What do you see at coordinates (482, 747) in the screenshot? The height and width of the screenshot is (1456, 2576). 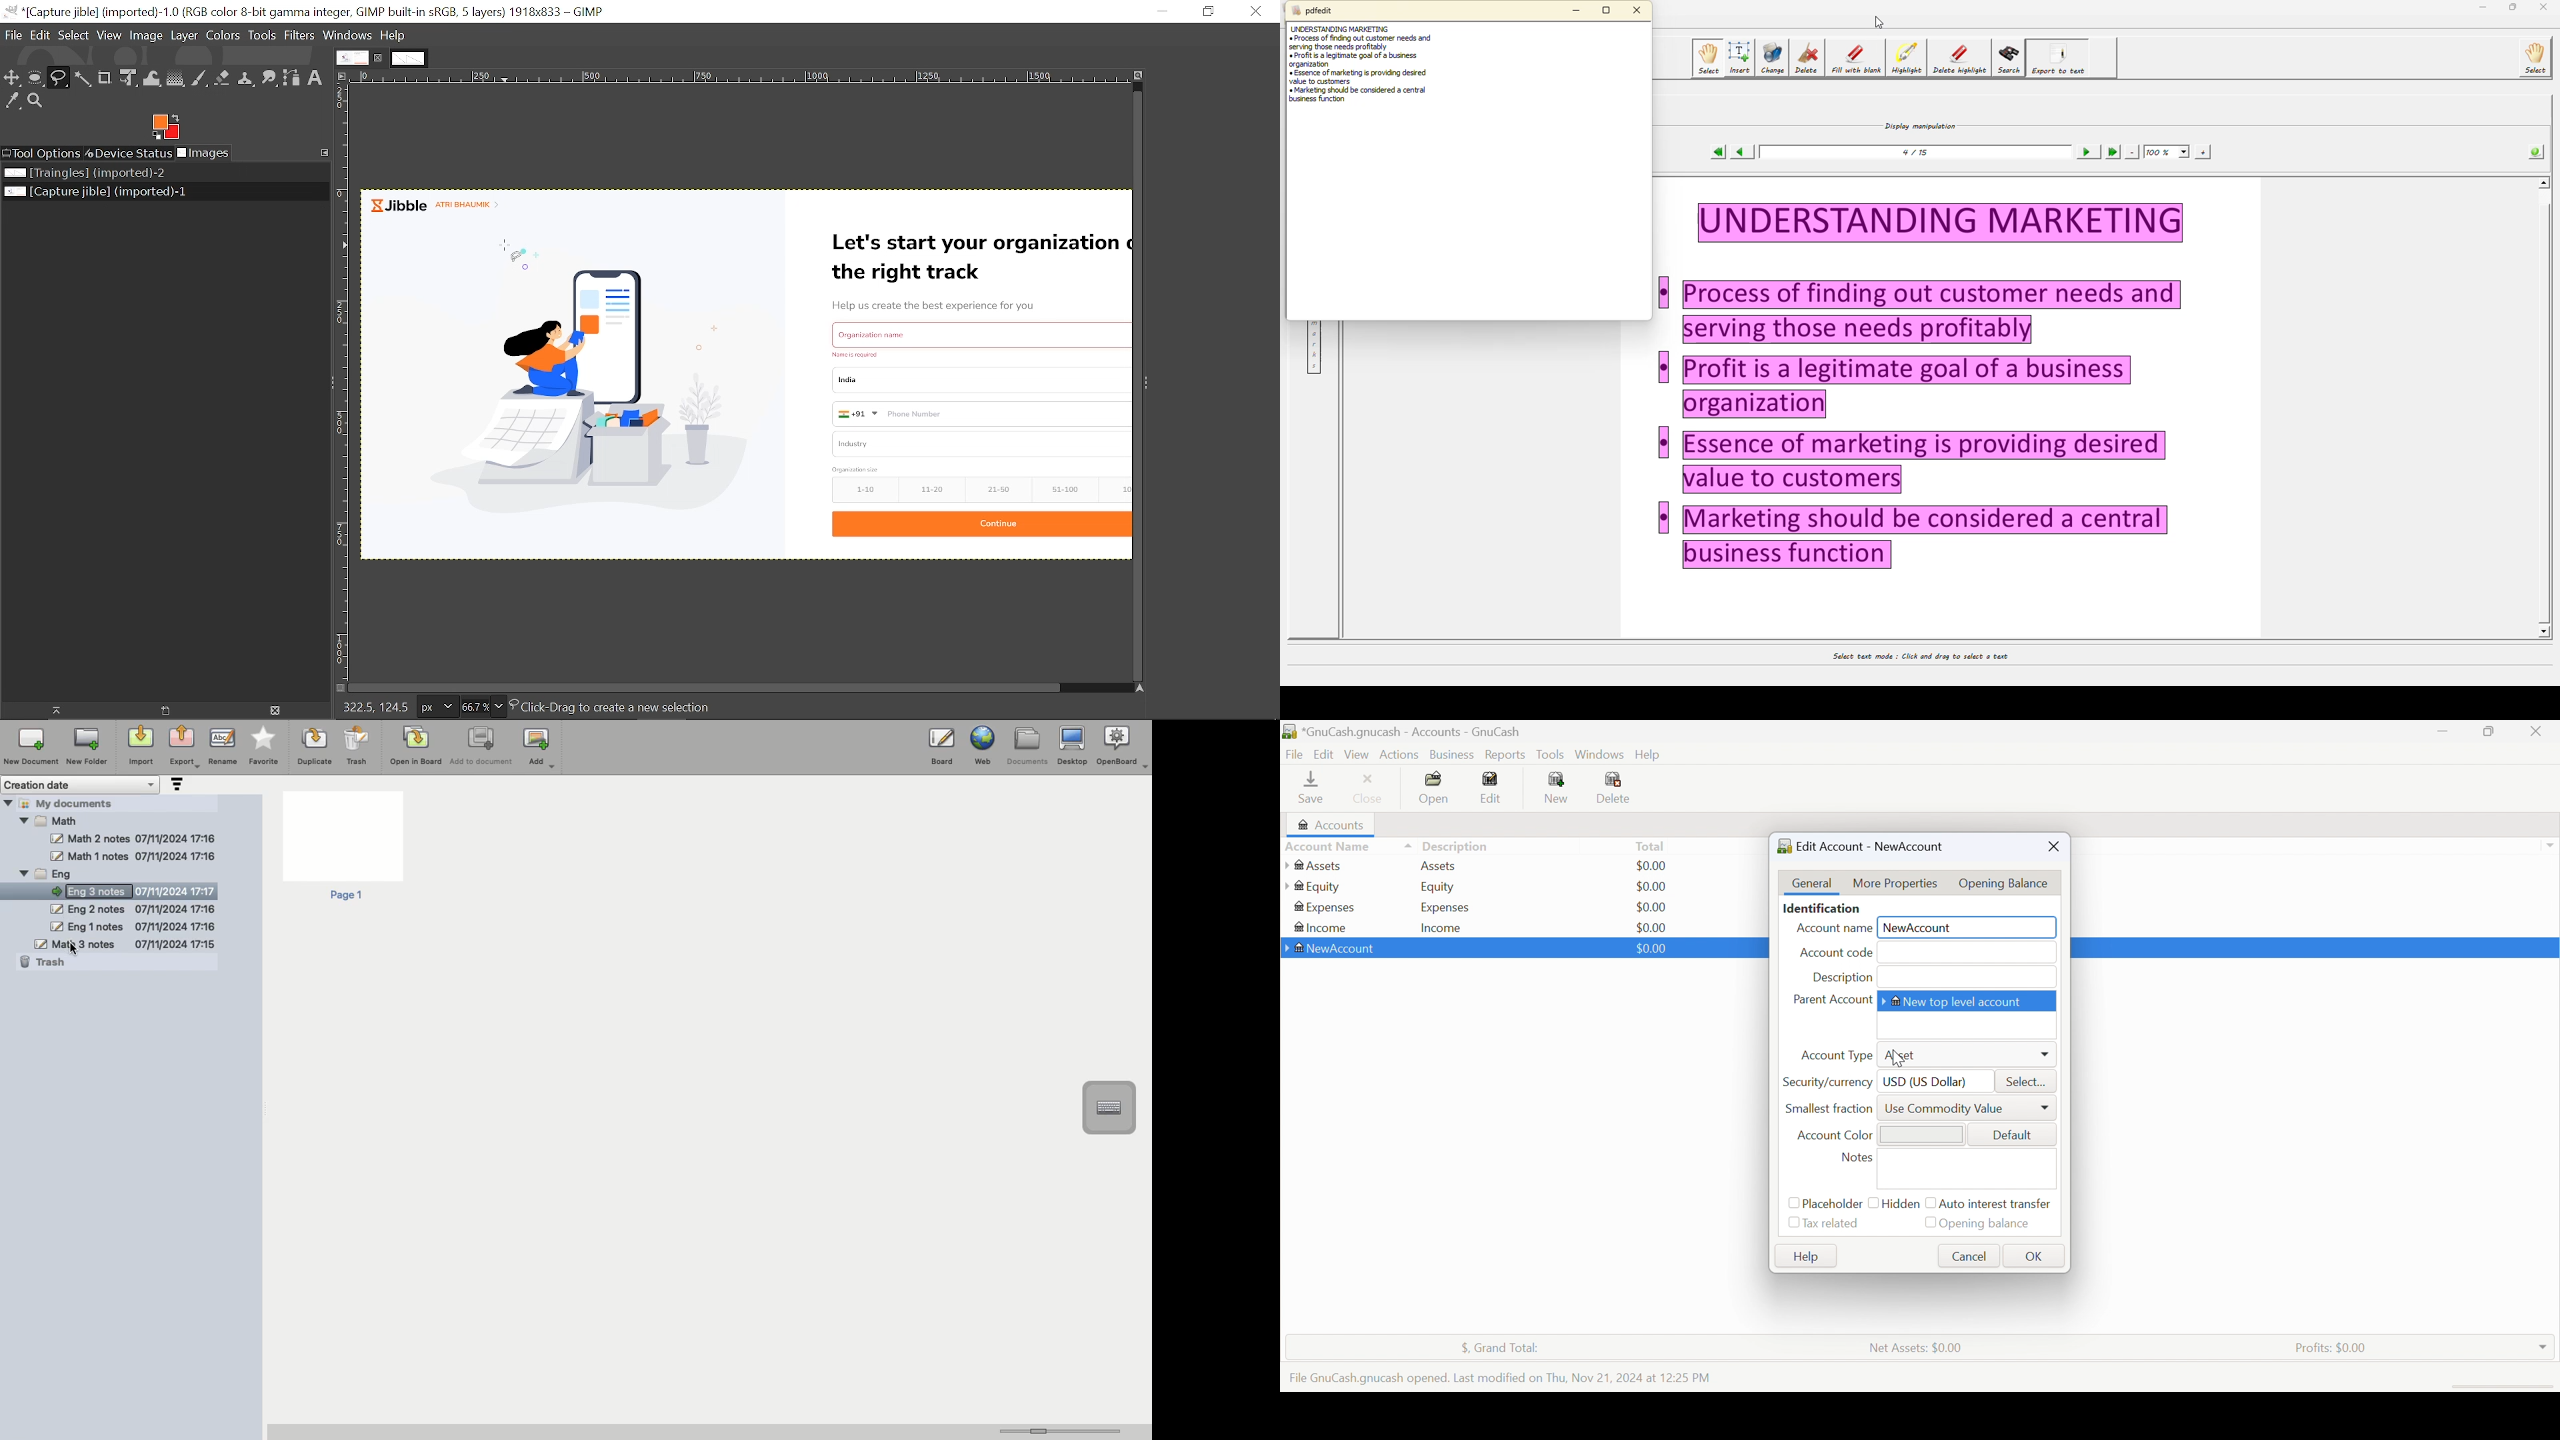 I see `Add to document` at bounding box center [482, 747].